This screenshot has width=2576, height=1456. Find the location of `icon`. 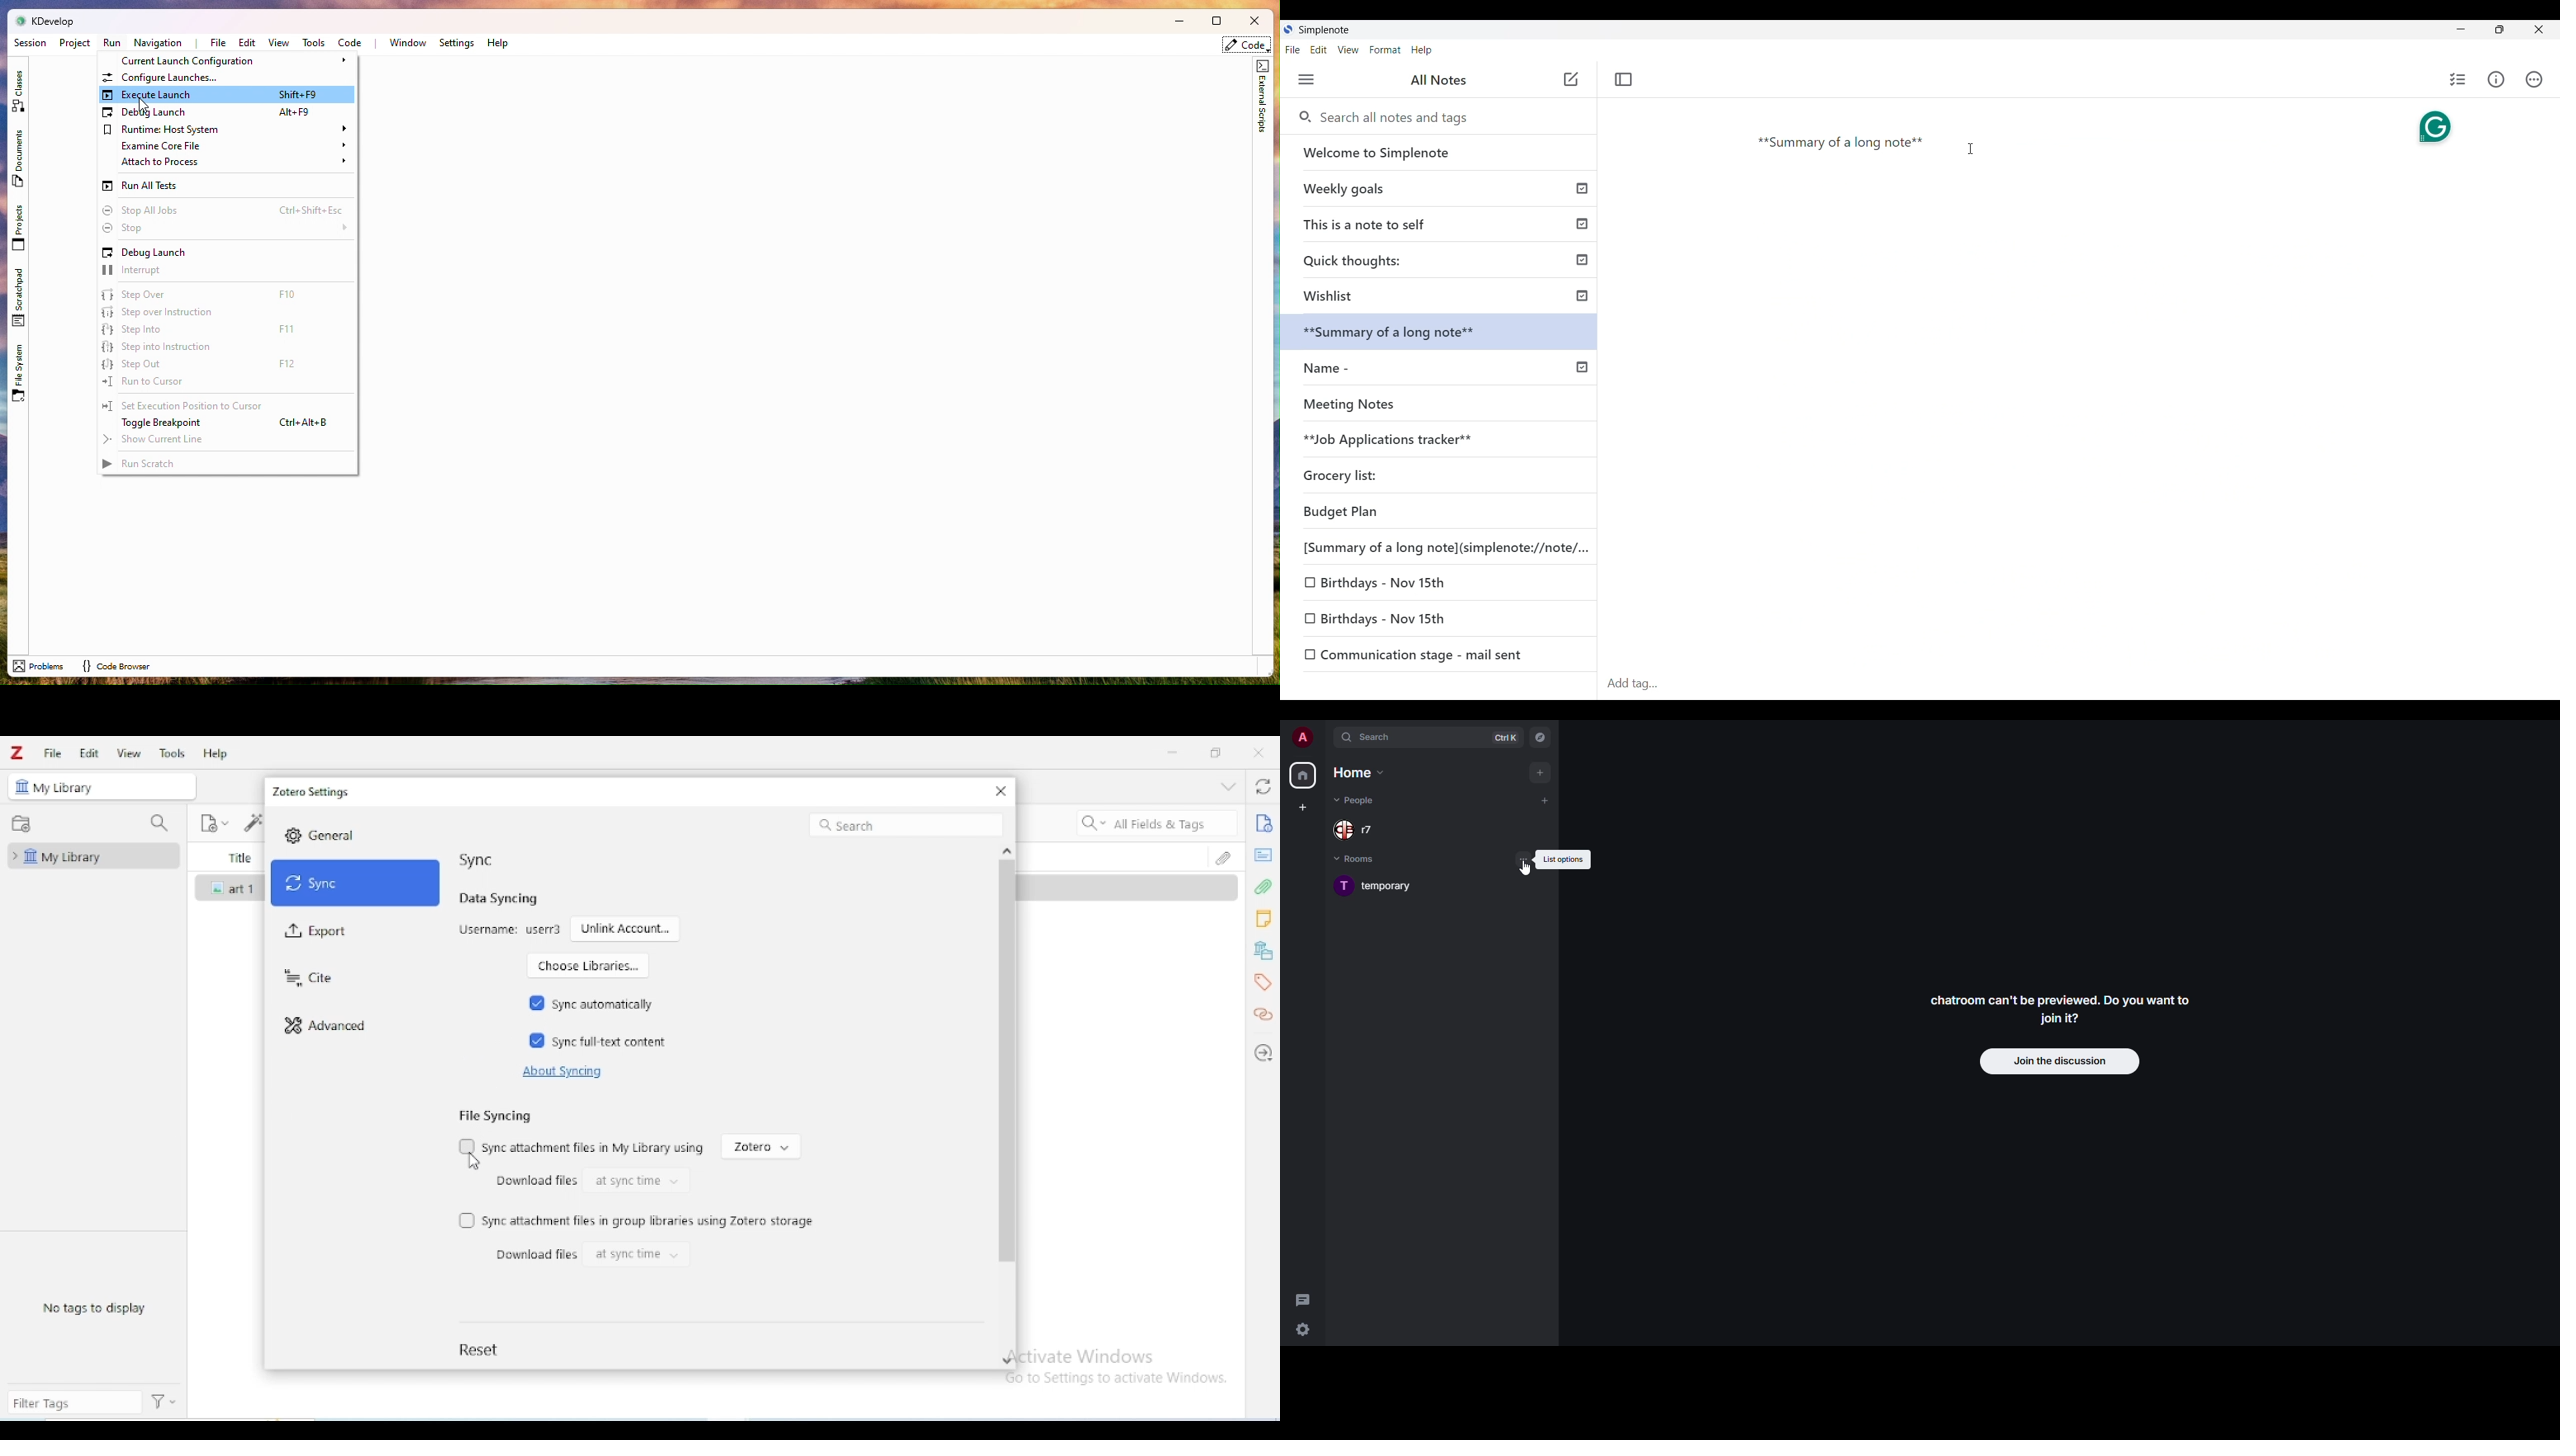

icon is located at coordinates (219, 888).